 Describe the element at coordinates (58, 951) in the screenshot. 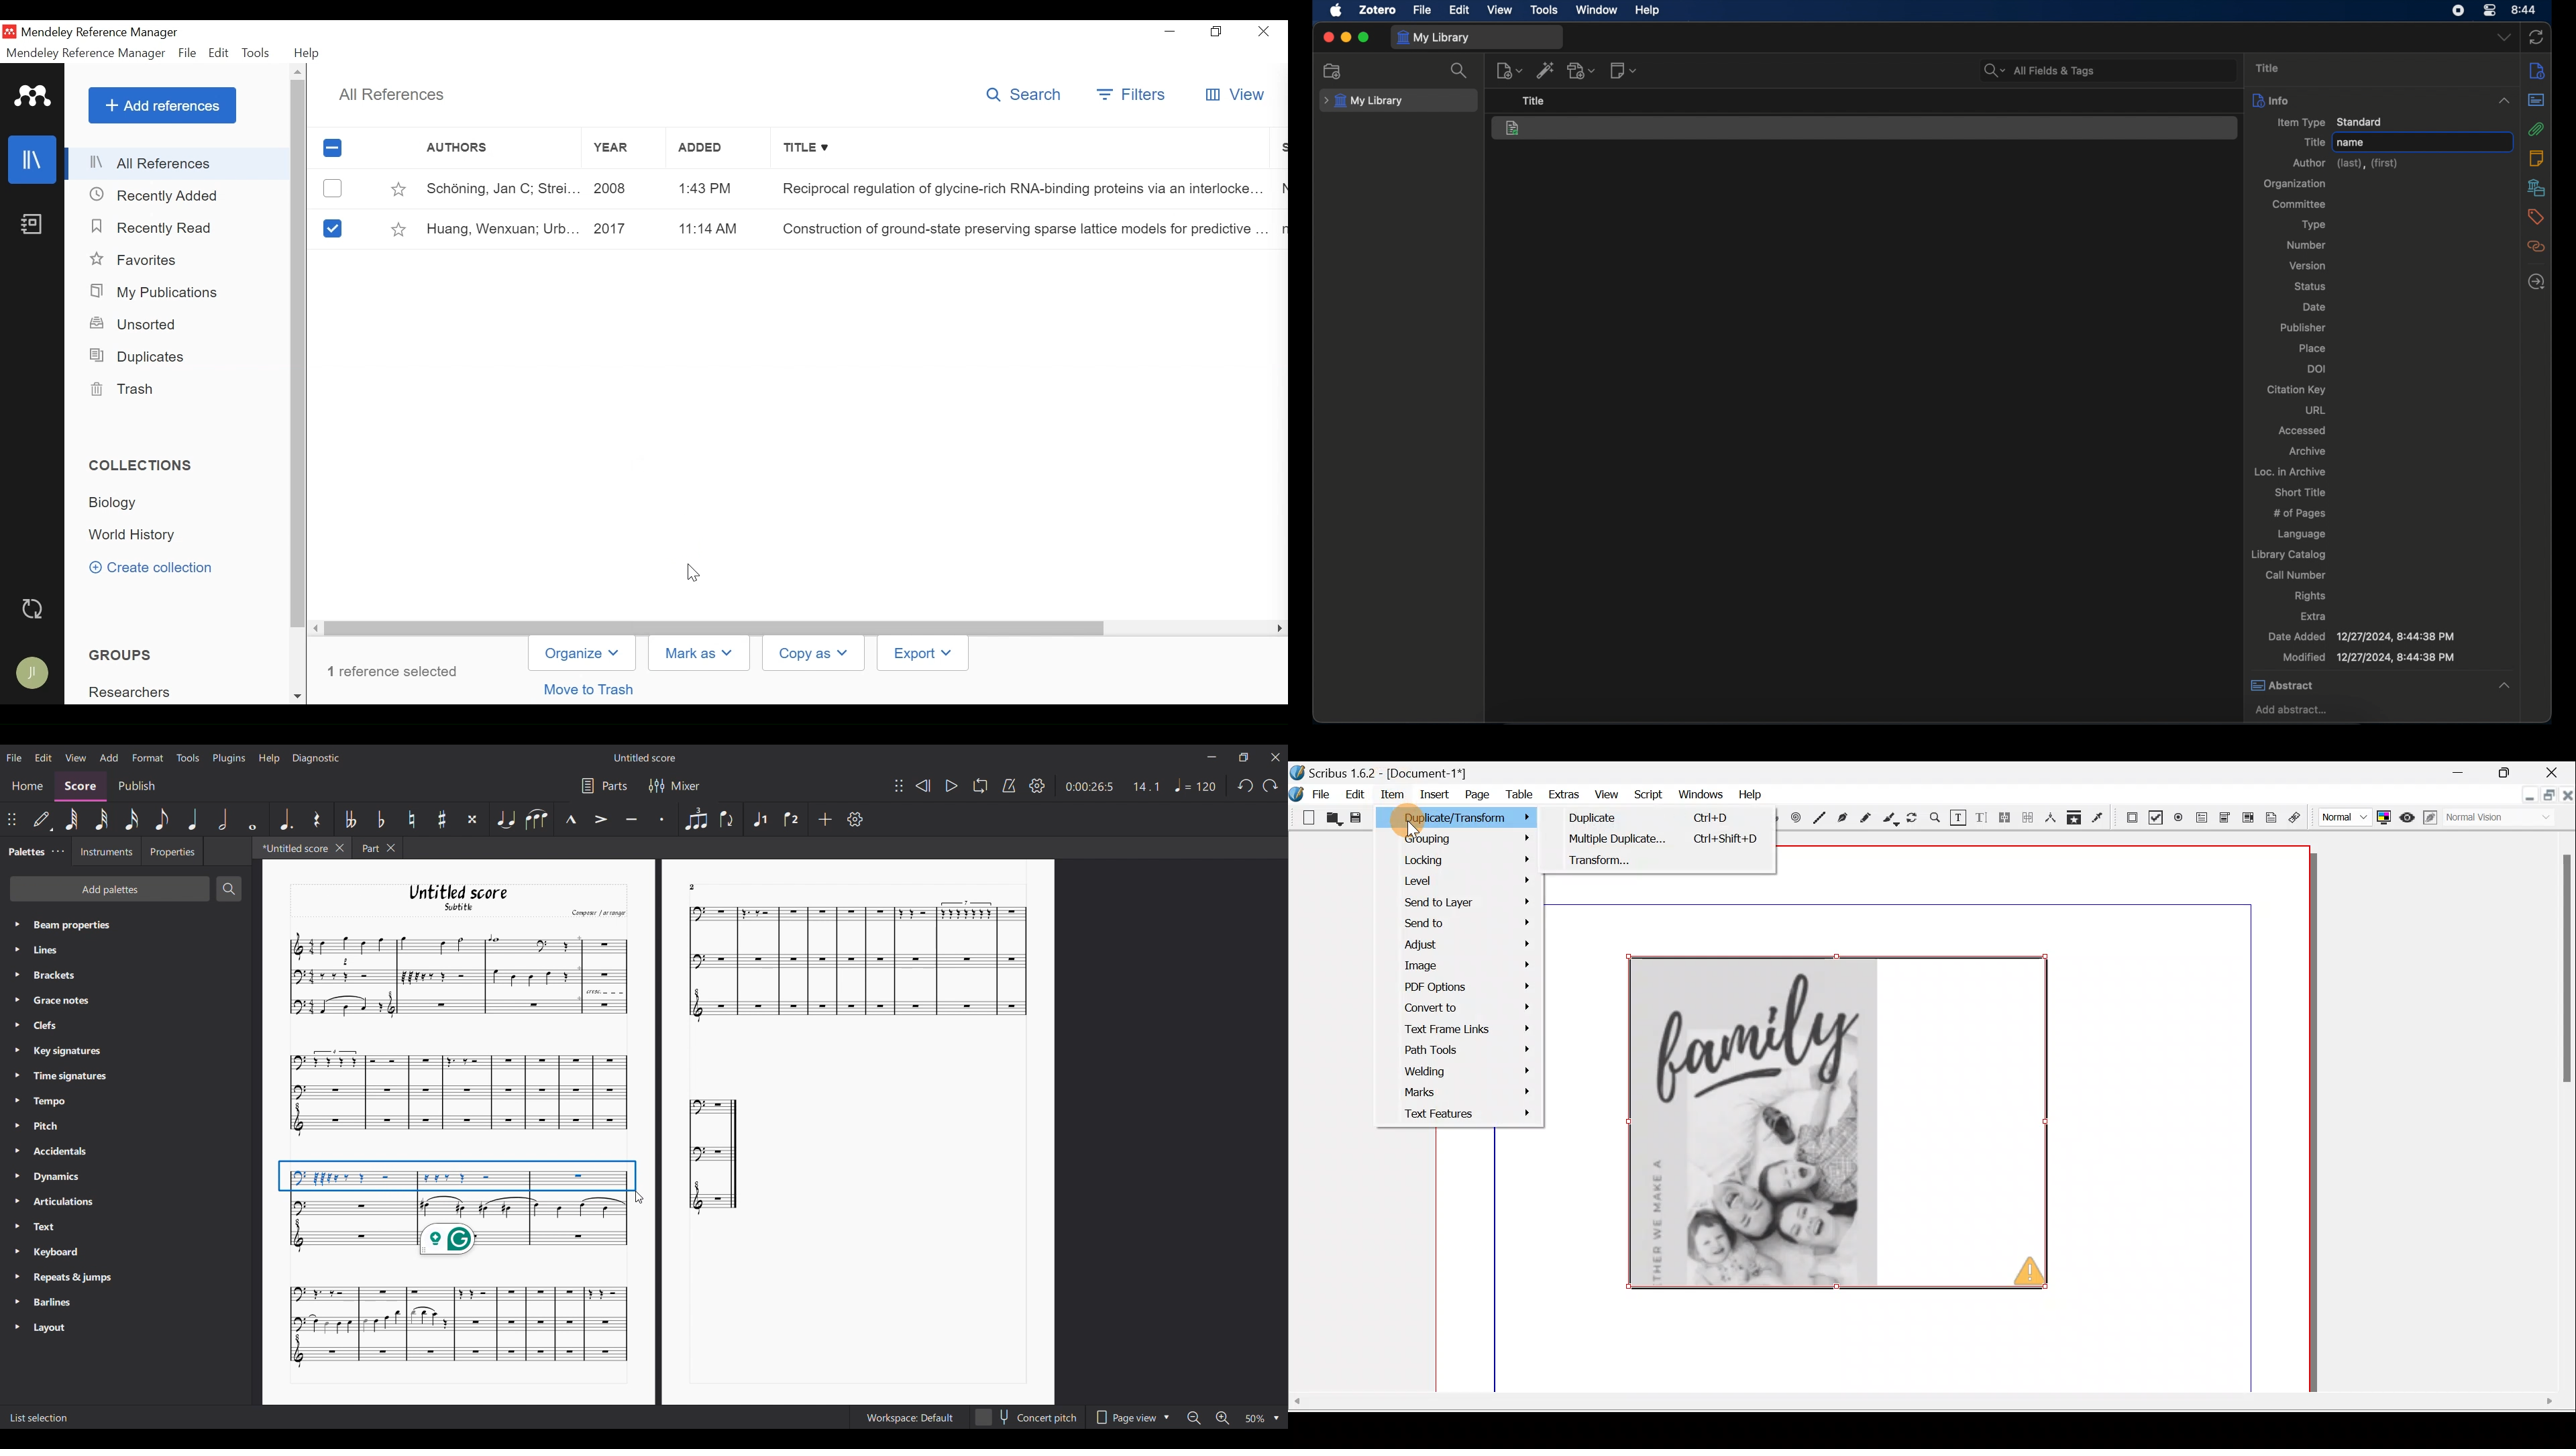

I see `» Lines` at that location.